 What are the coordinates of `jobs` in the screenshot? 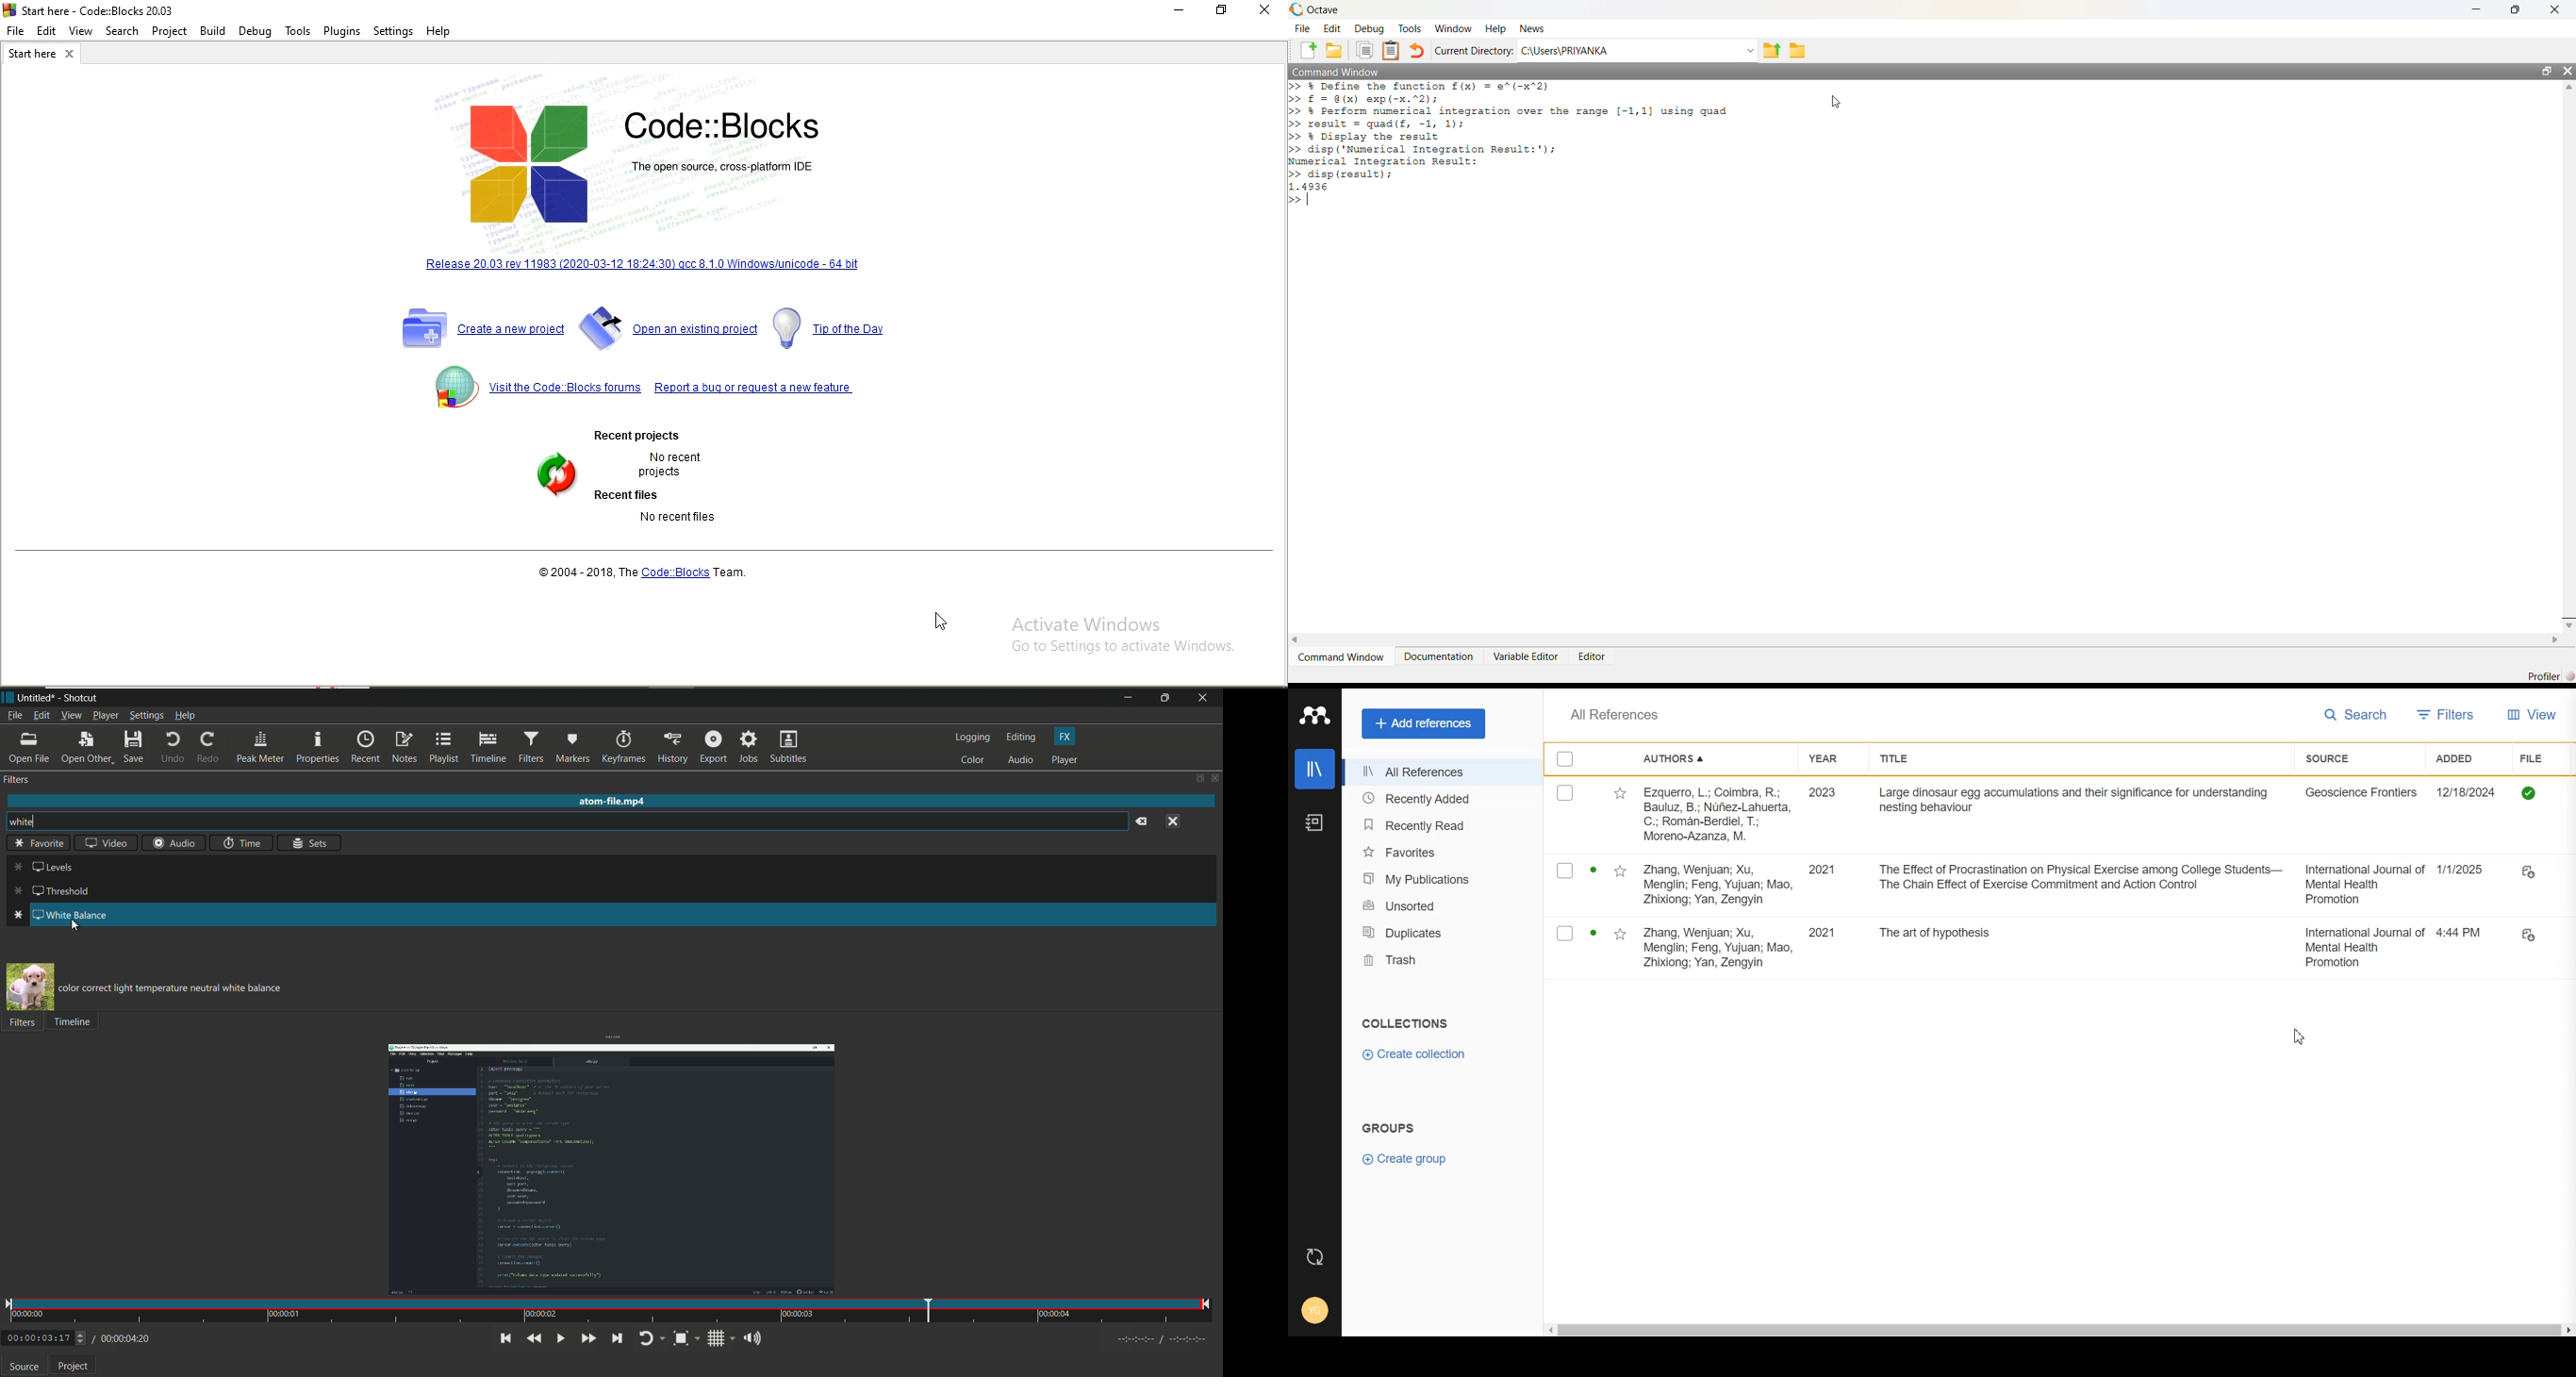 It's located at (751, 746).